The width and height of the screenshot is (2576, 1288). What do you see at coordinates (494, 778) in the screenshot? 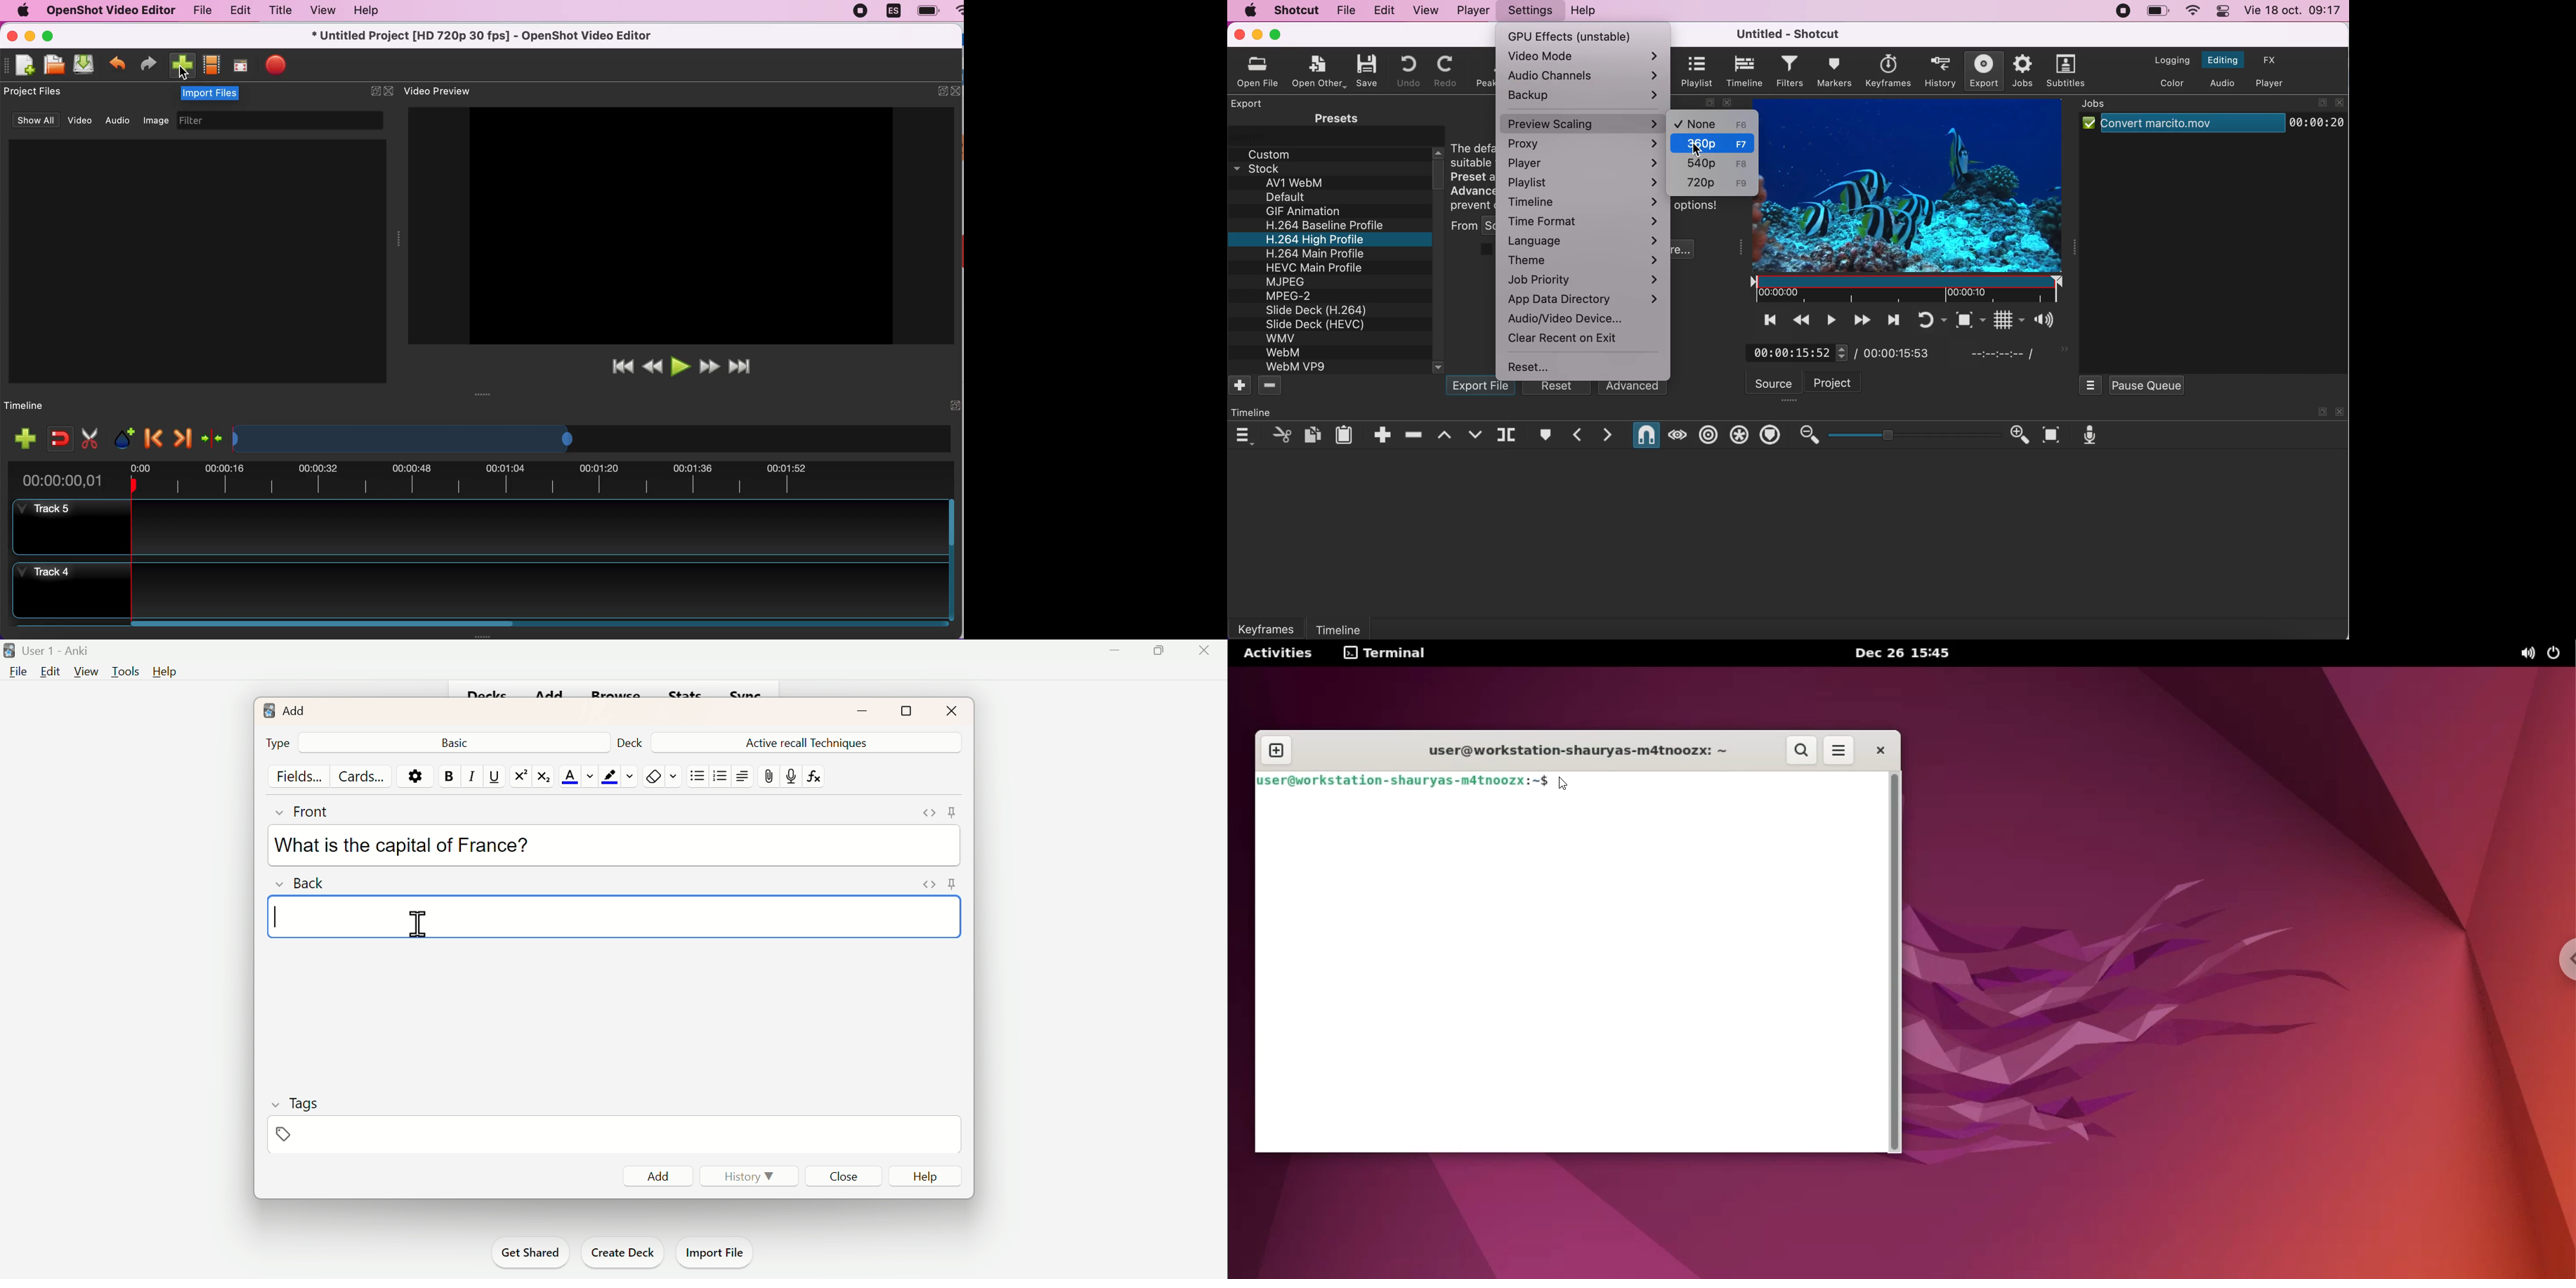
I see `Underline` at bounding box center [494, 778].